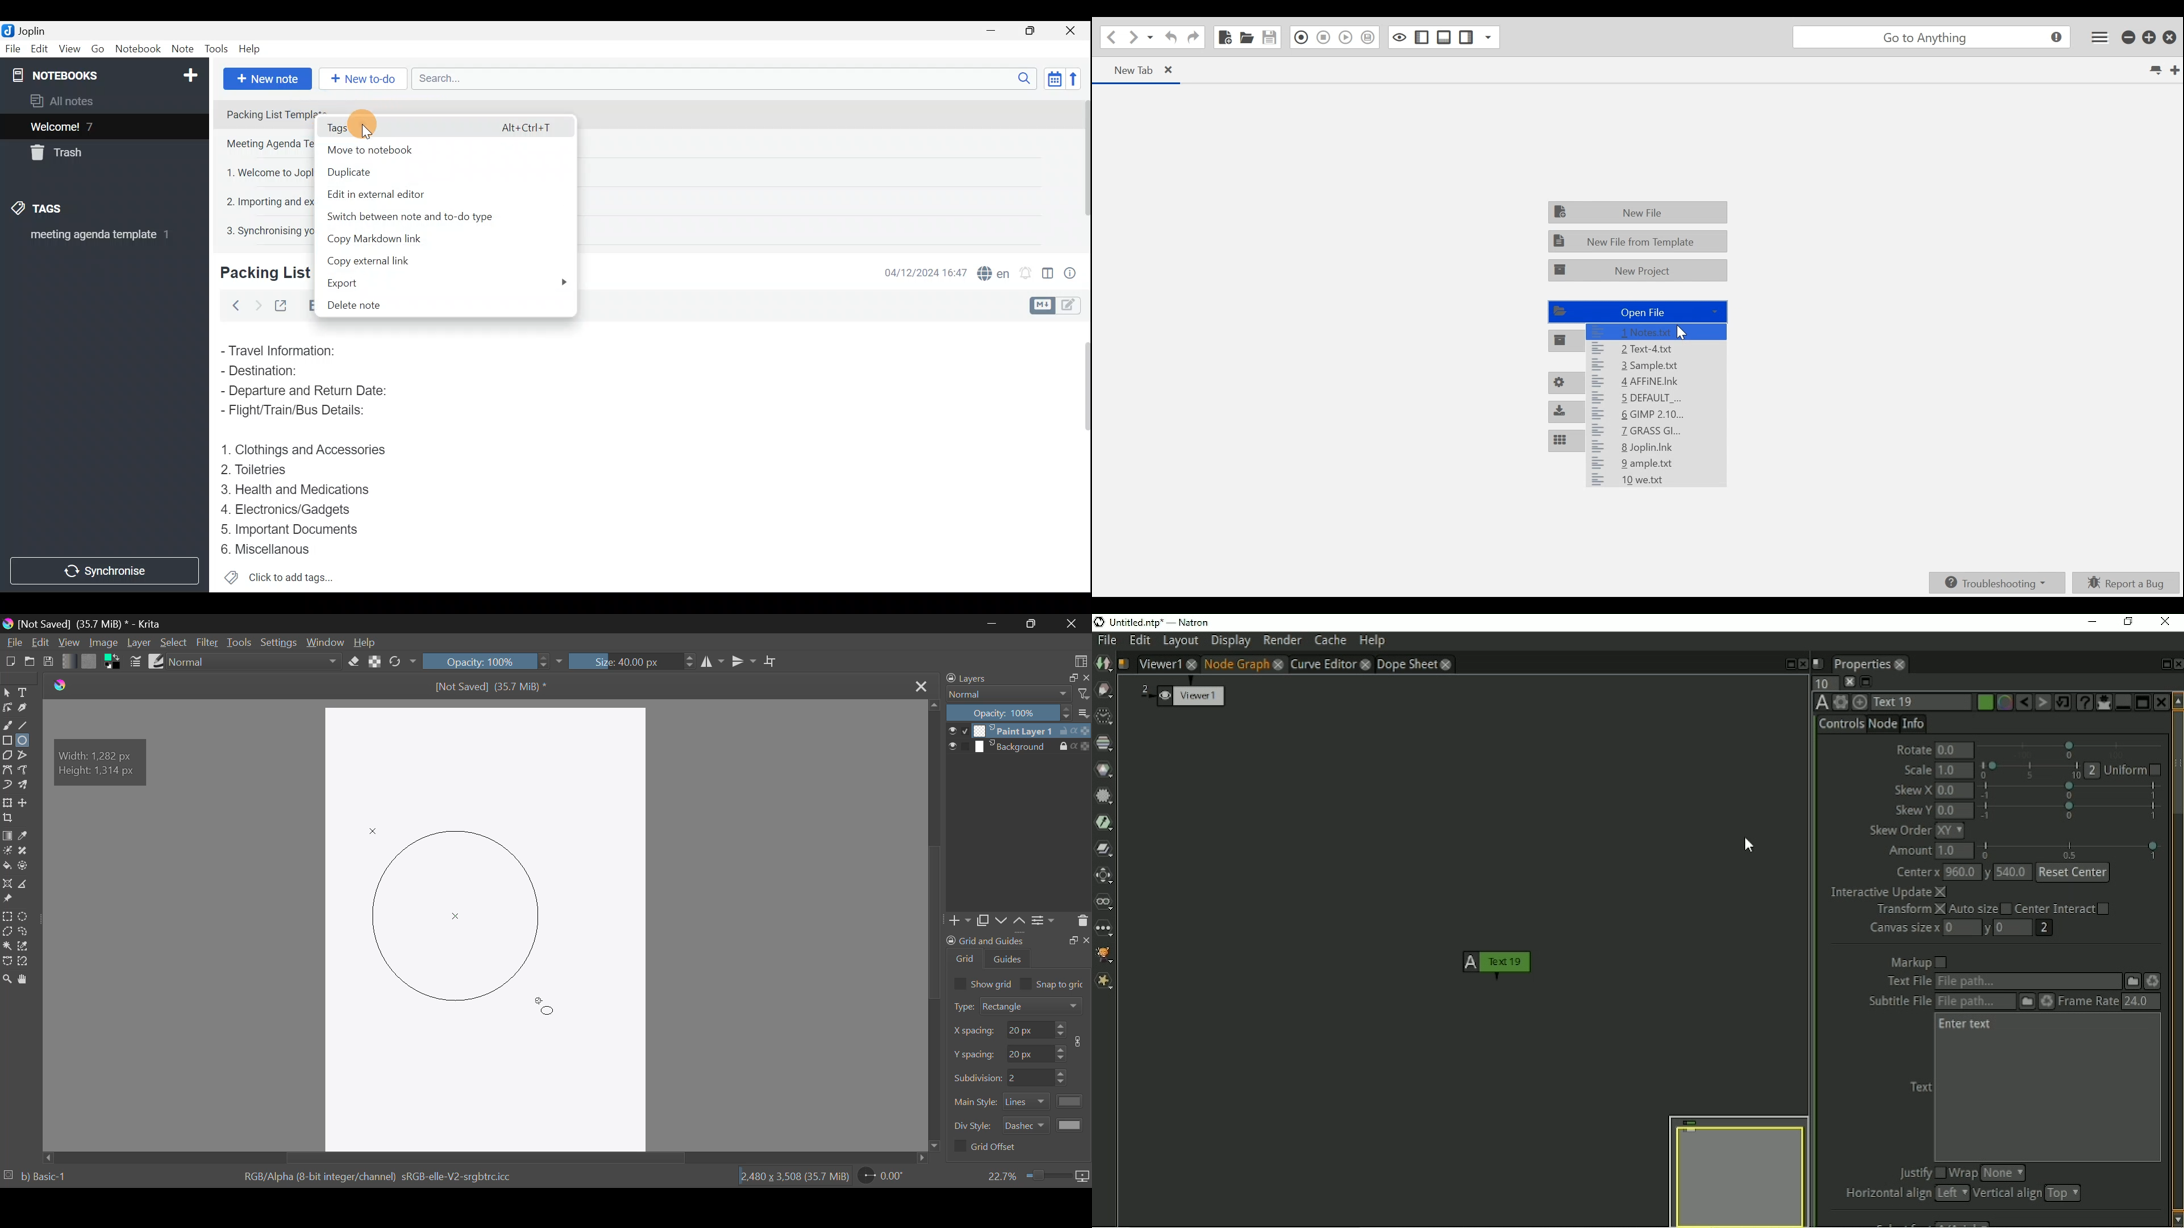 This screenshot has height=1232, width=2184. What do you see at coordinates (1074, 30) in the screenshot?
I see `Close` at bounding box center [1074, 30].